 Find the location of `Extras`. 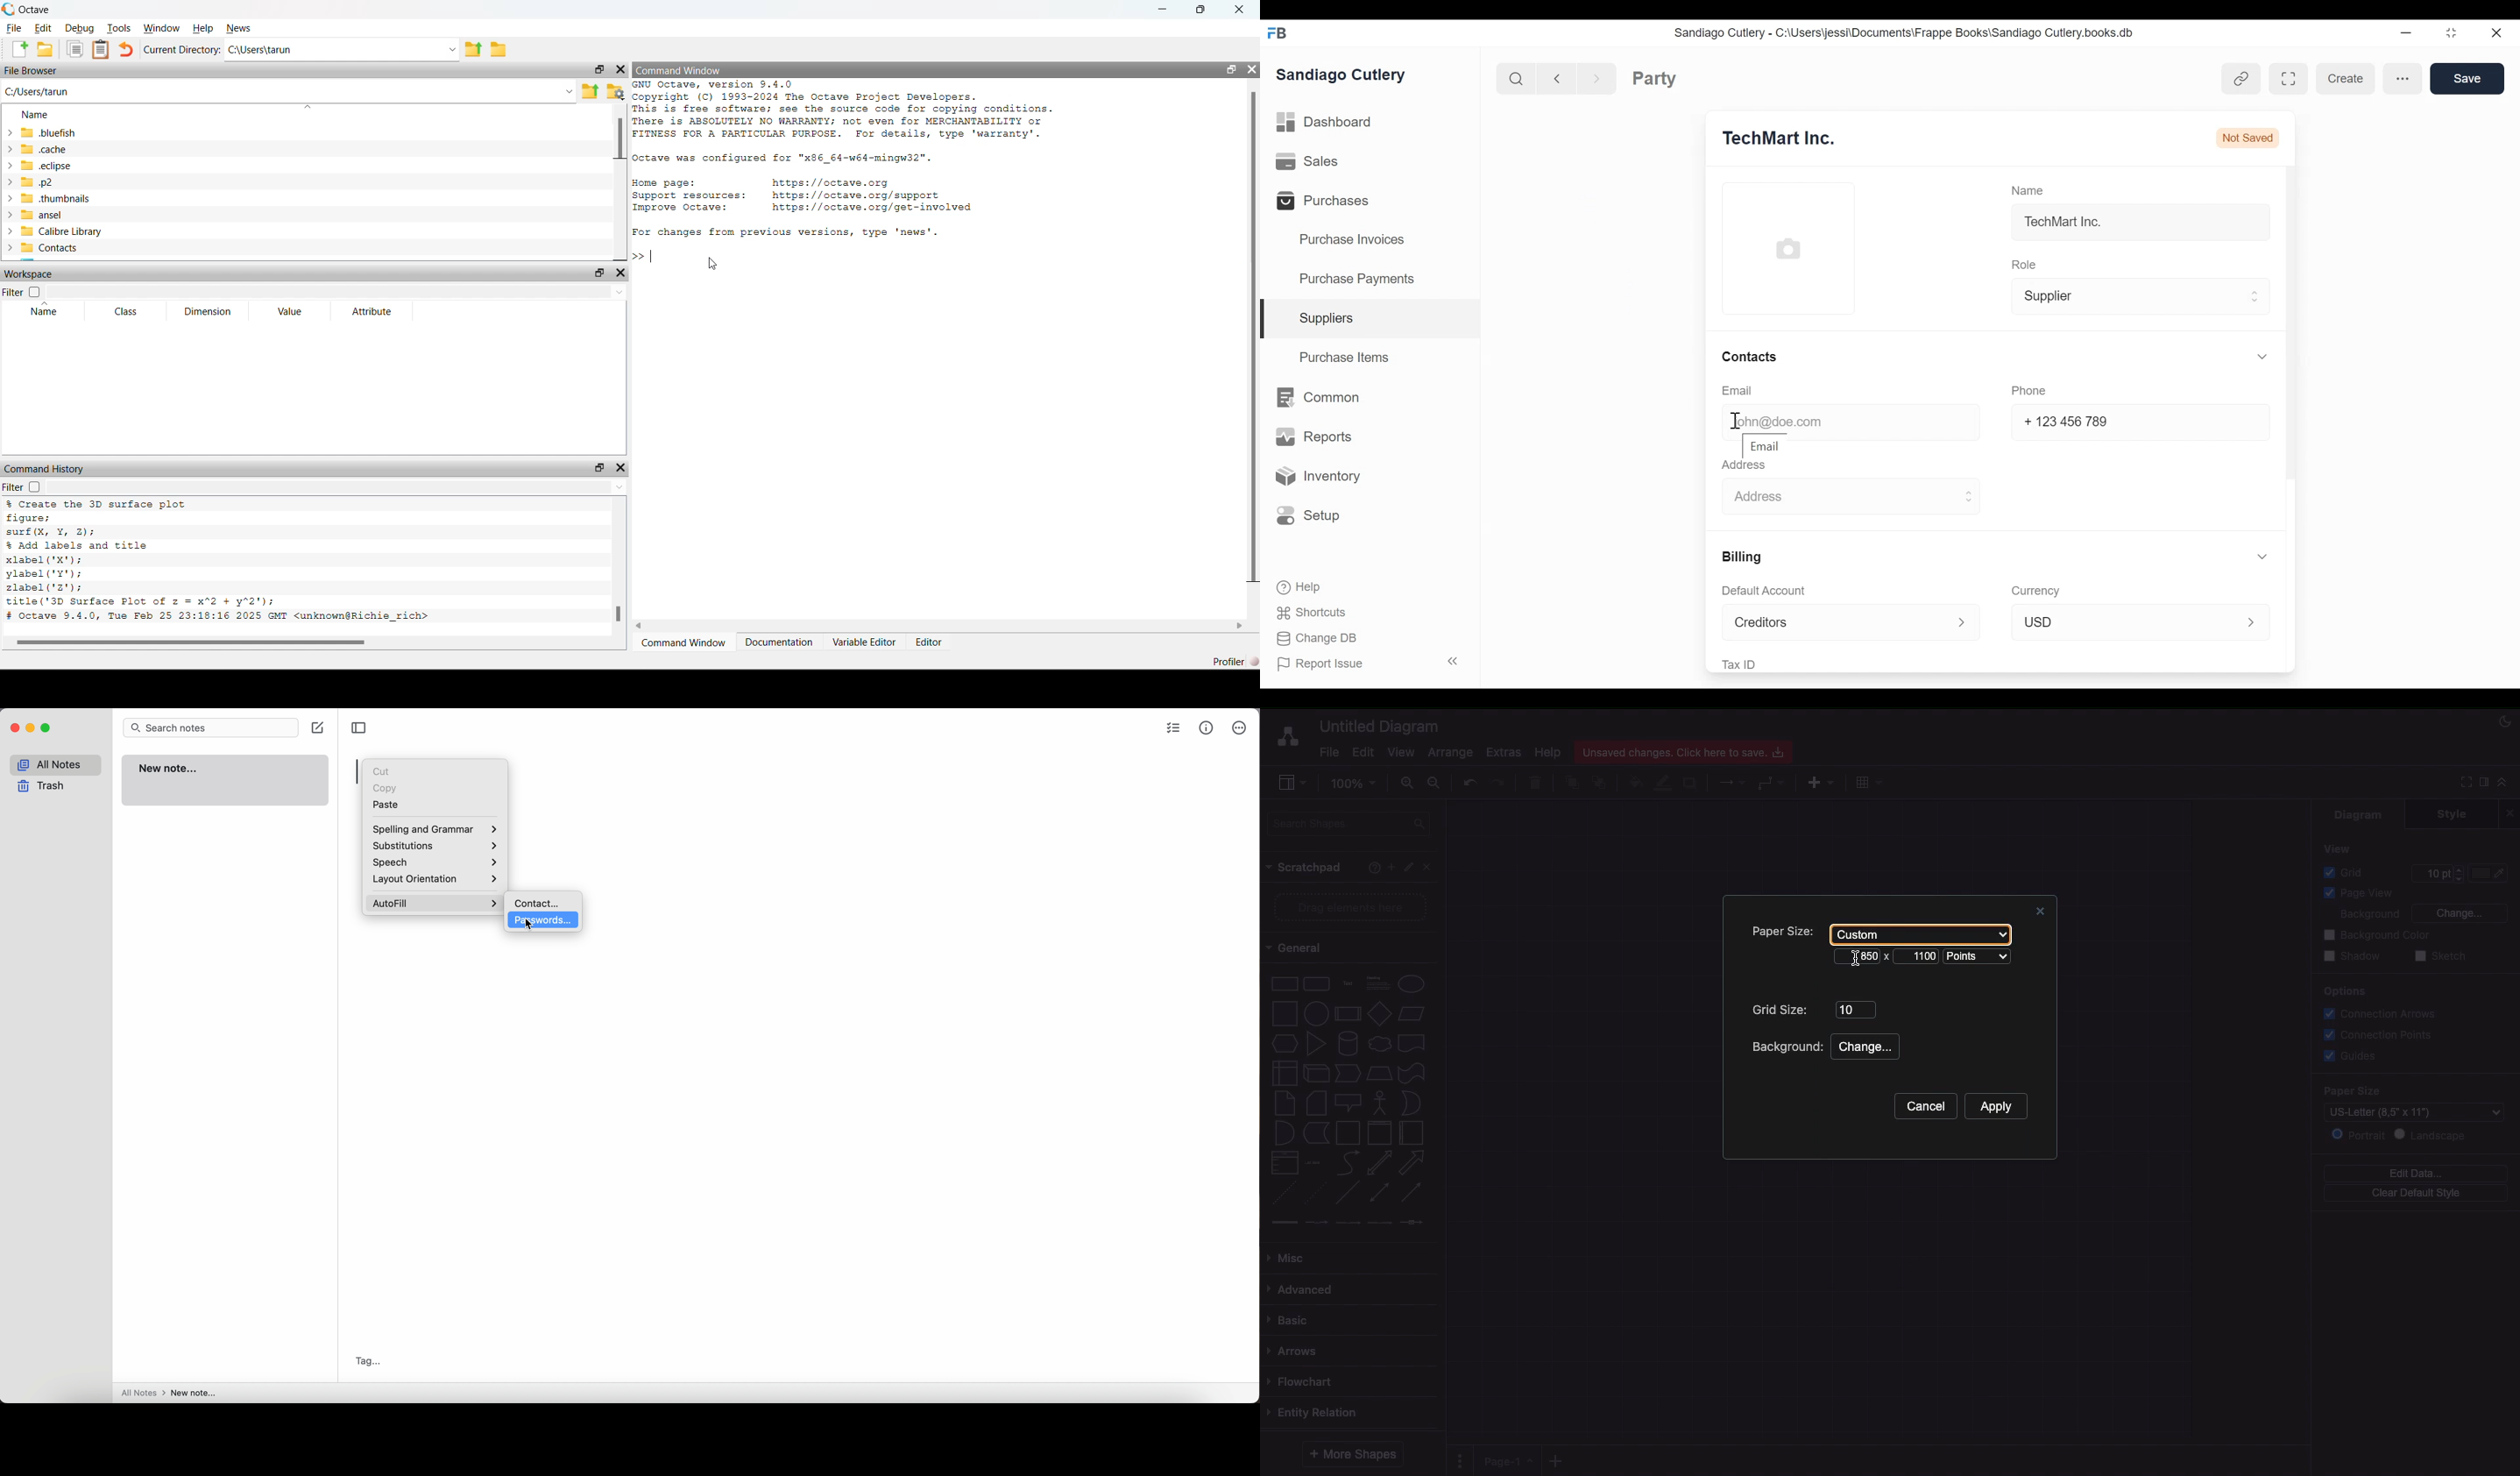

Extras is located at coordinates (1504, 751).